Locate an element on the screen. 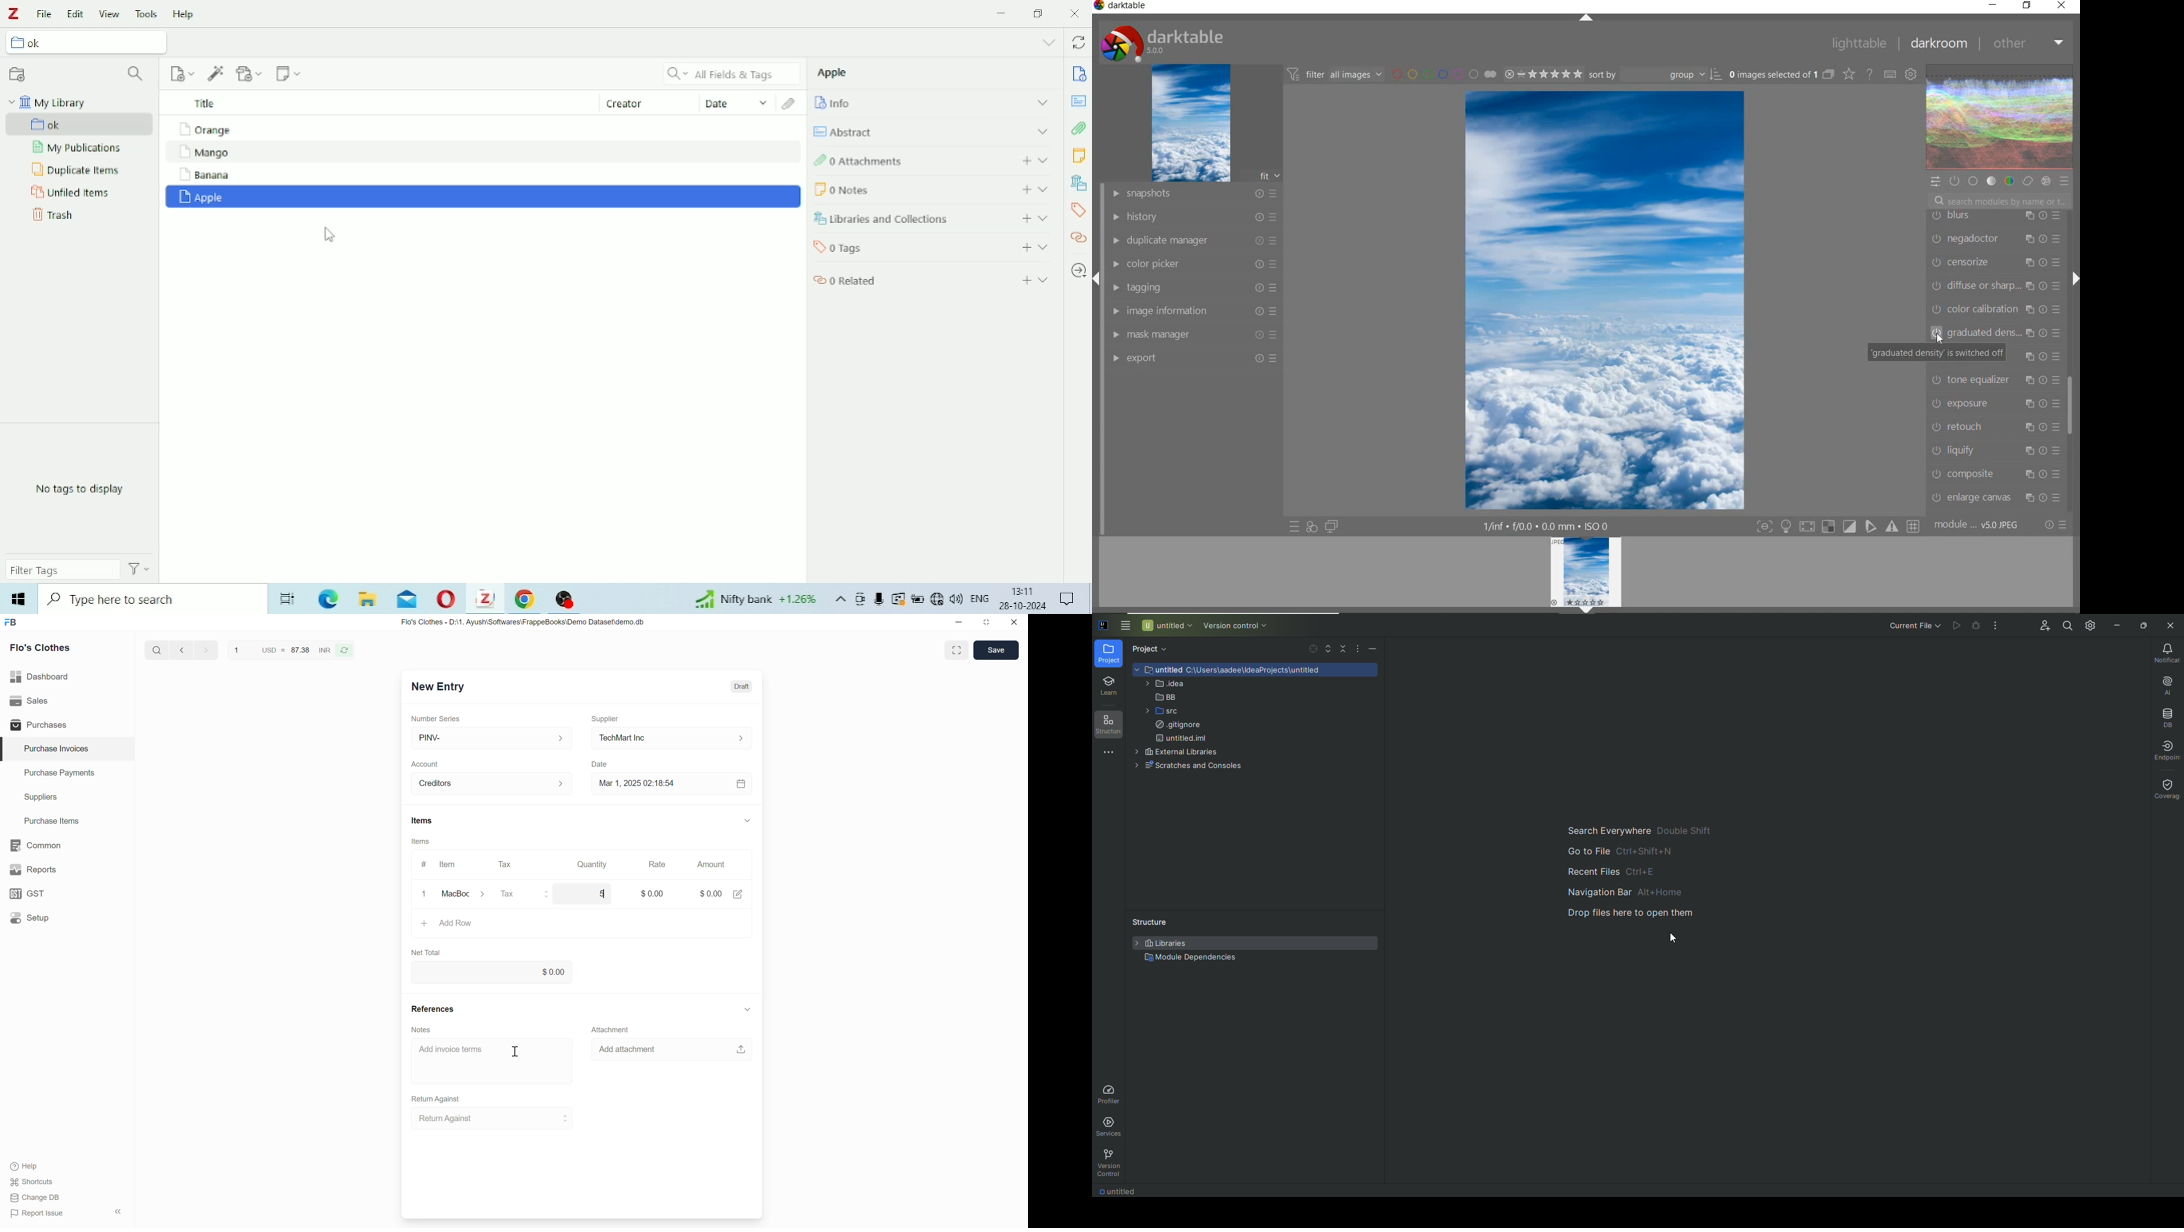 Image resolution: width=2184 pixels, height=1232 pixels. Collapse is located at coordinates (748, 1009).